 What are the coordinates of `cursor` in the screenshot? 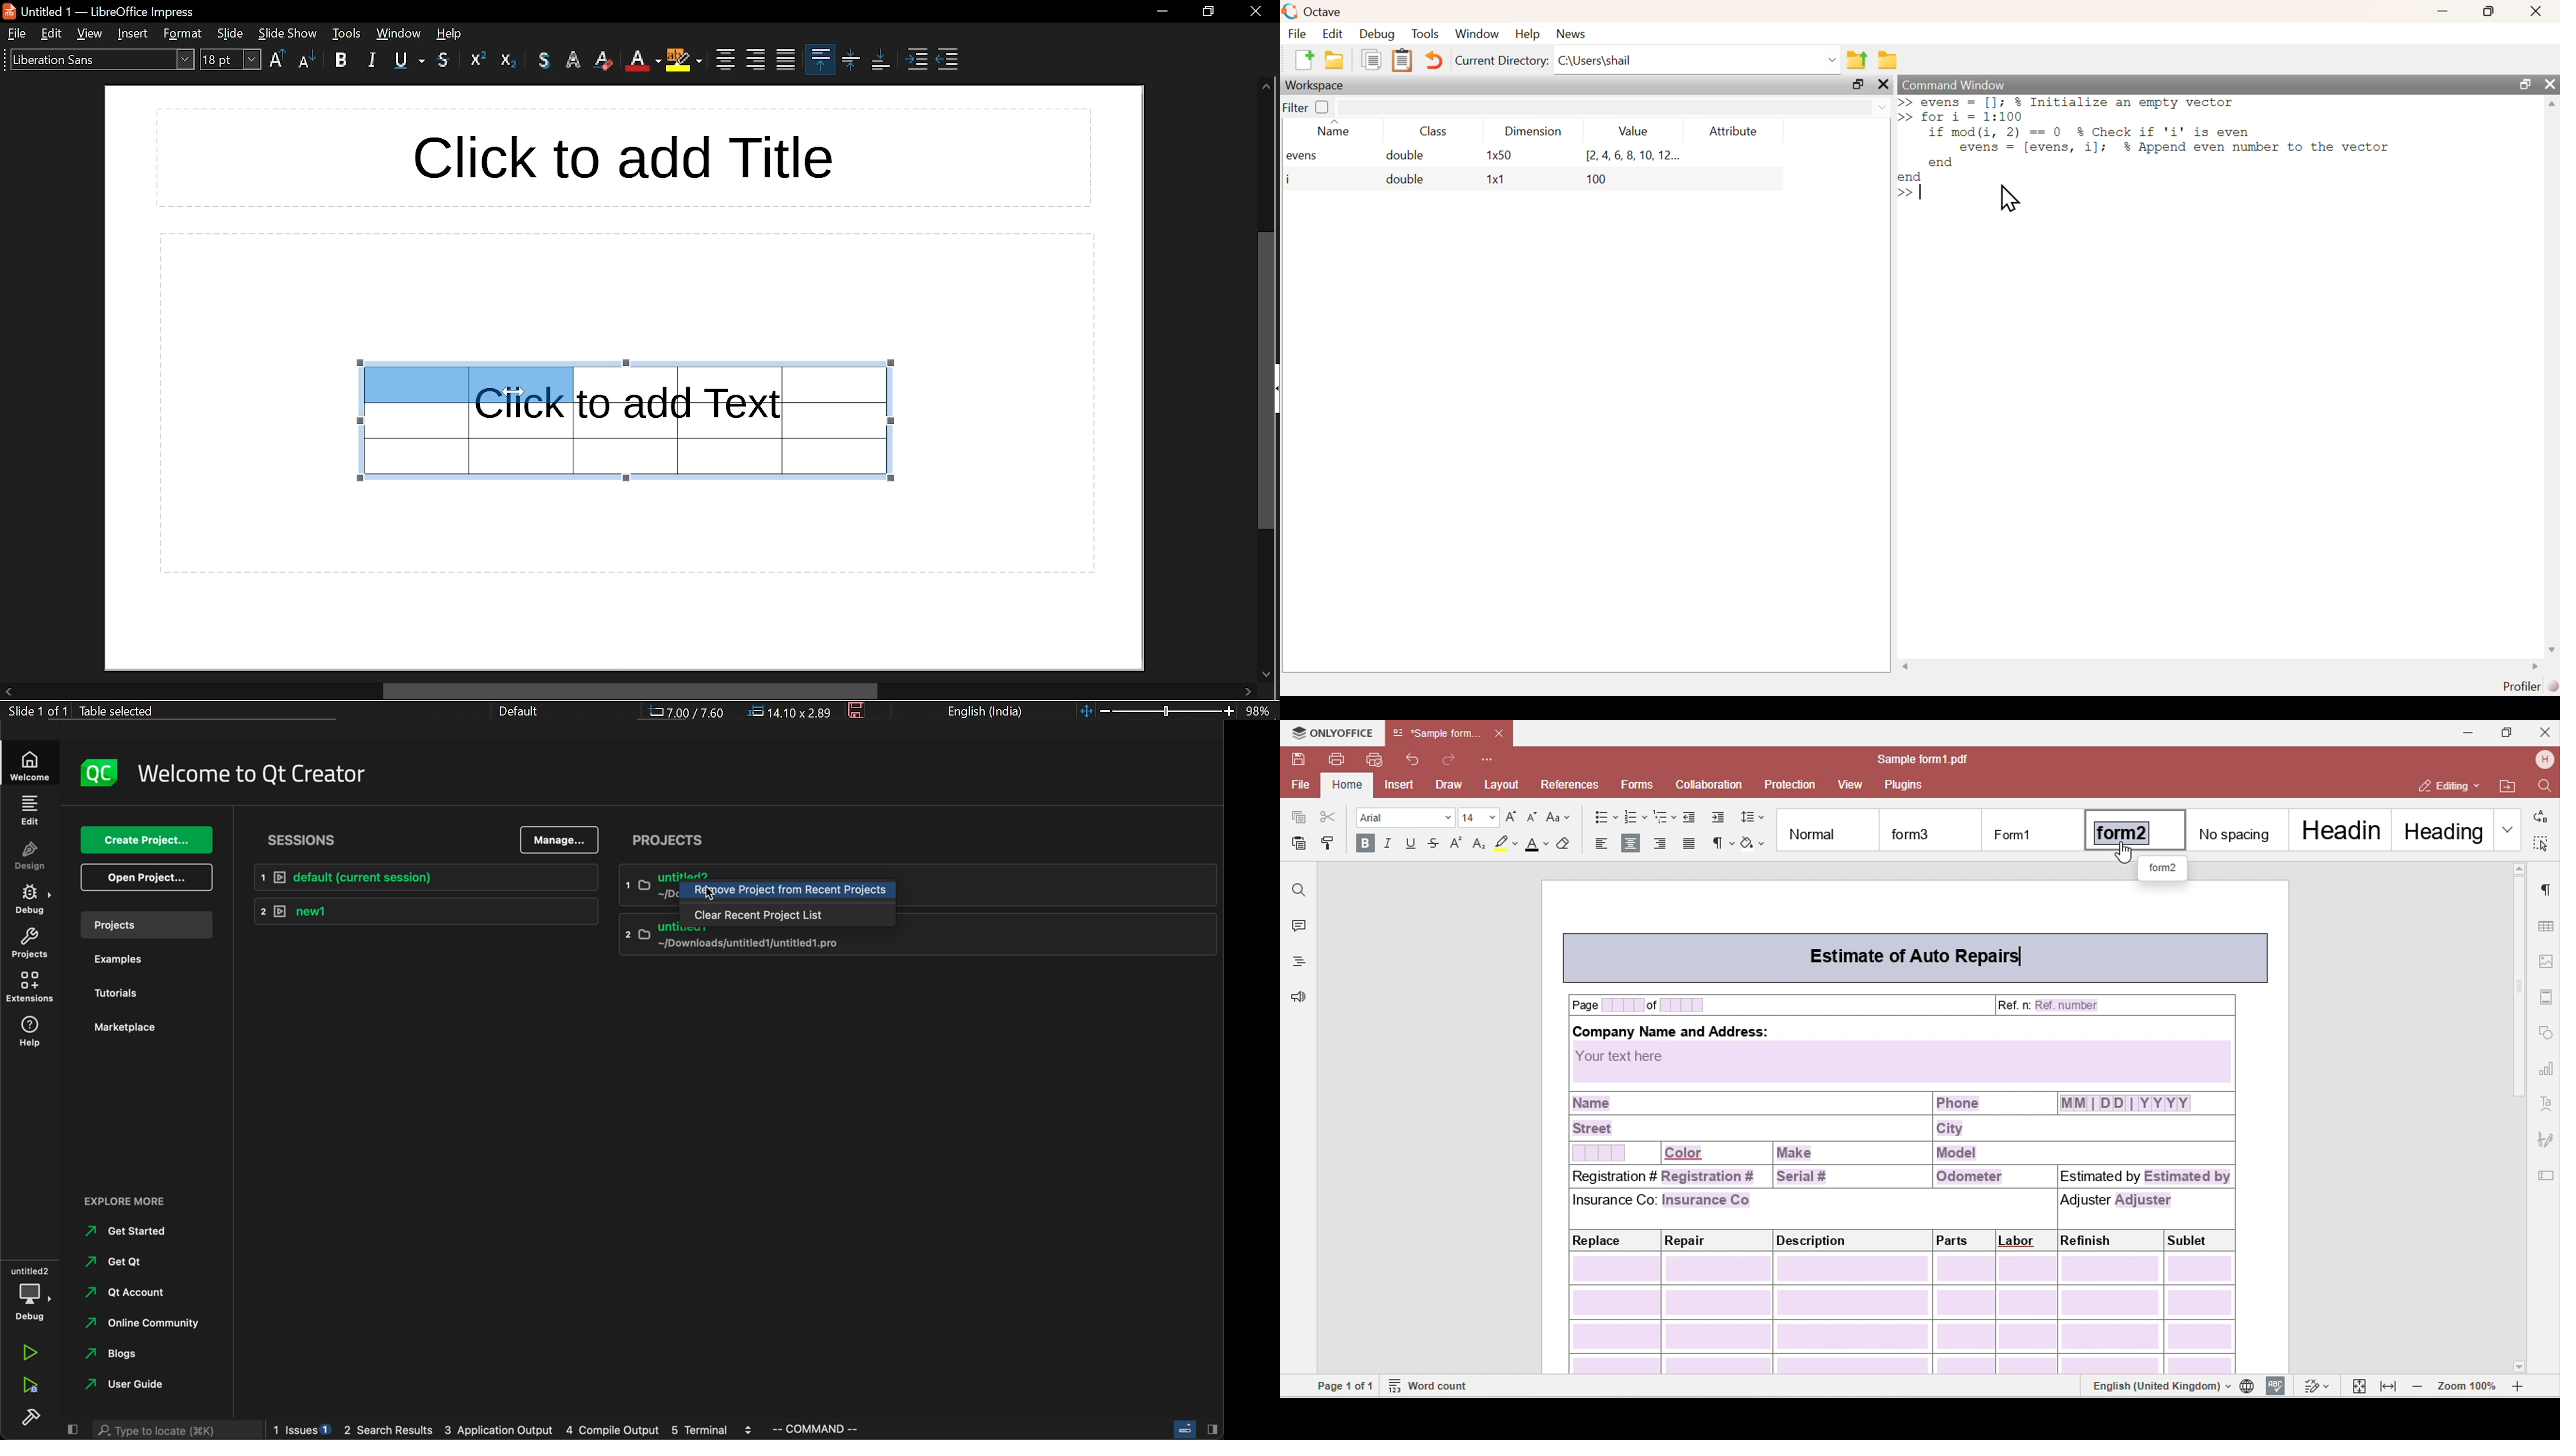 It's located at (512, 392).